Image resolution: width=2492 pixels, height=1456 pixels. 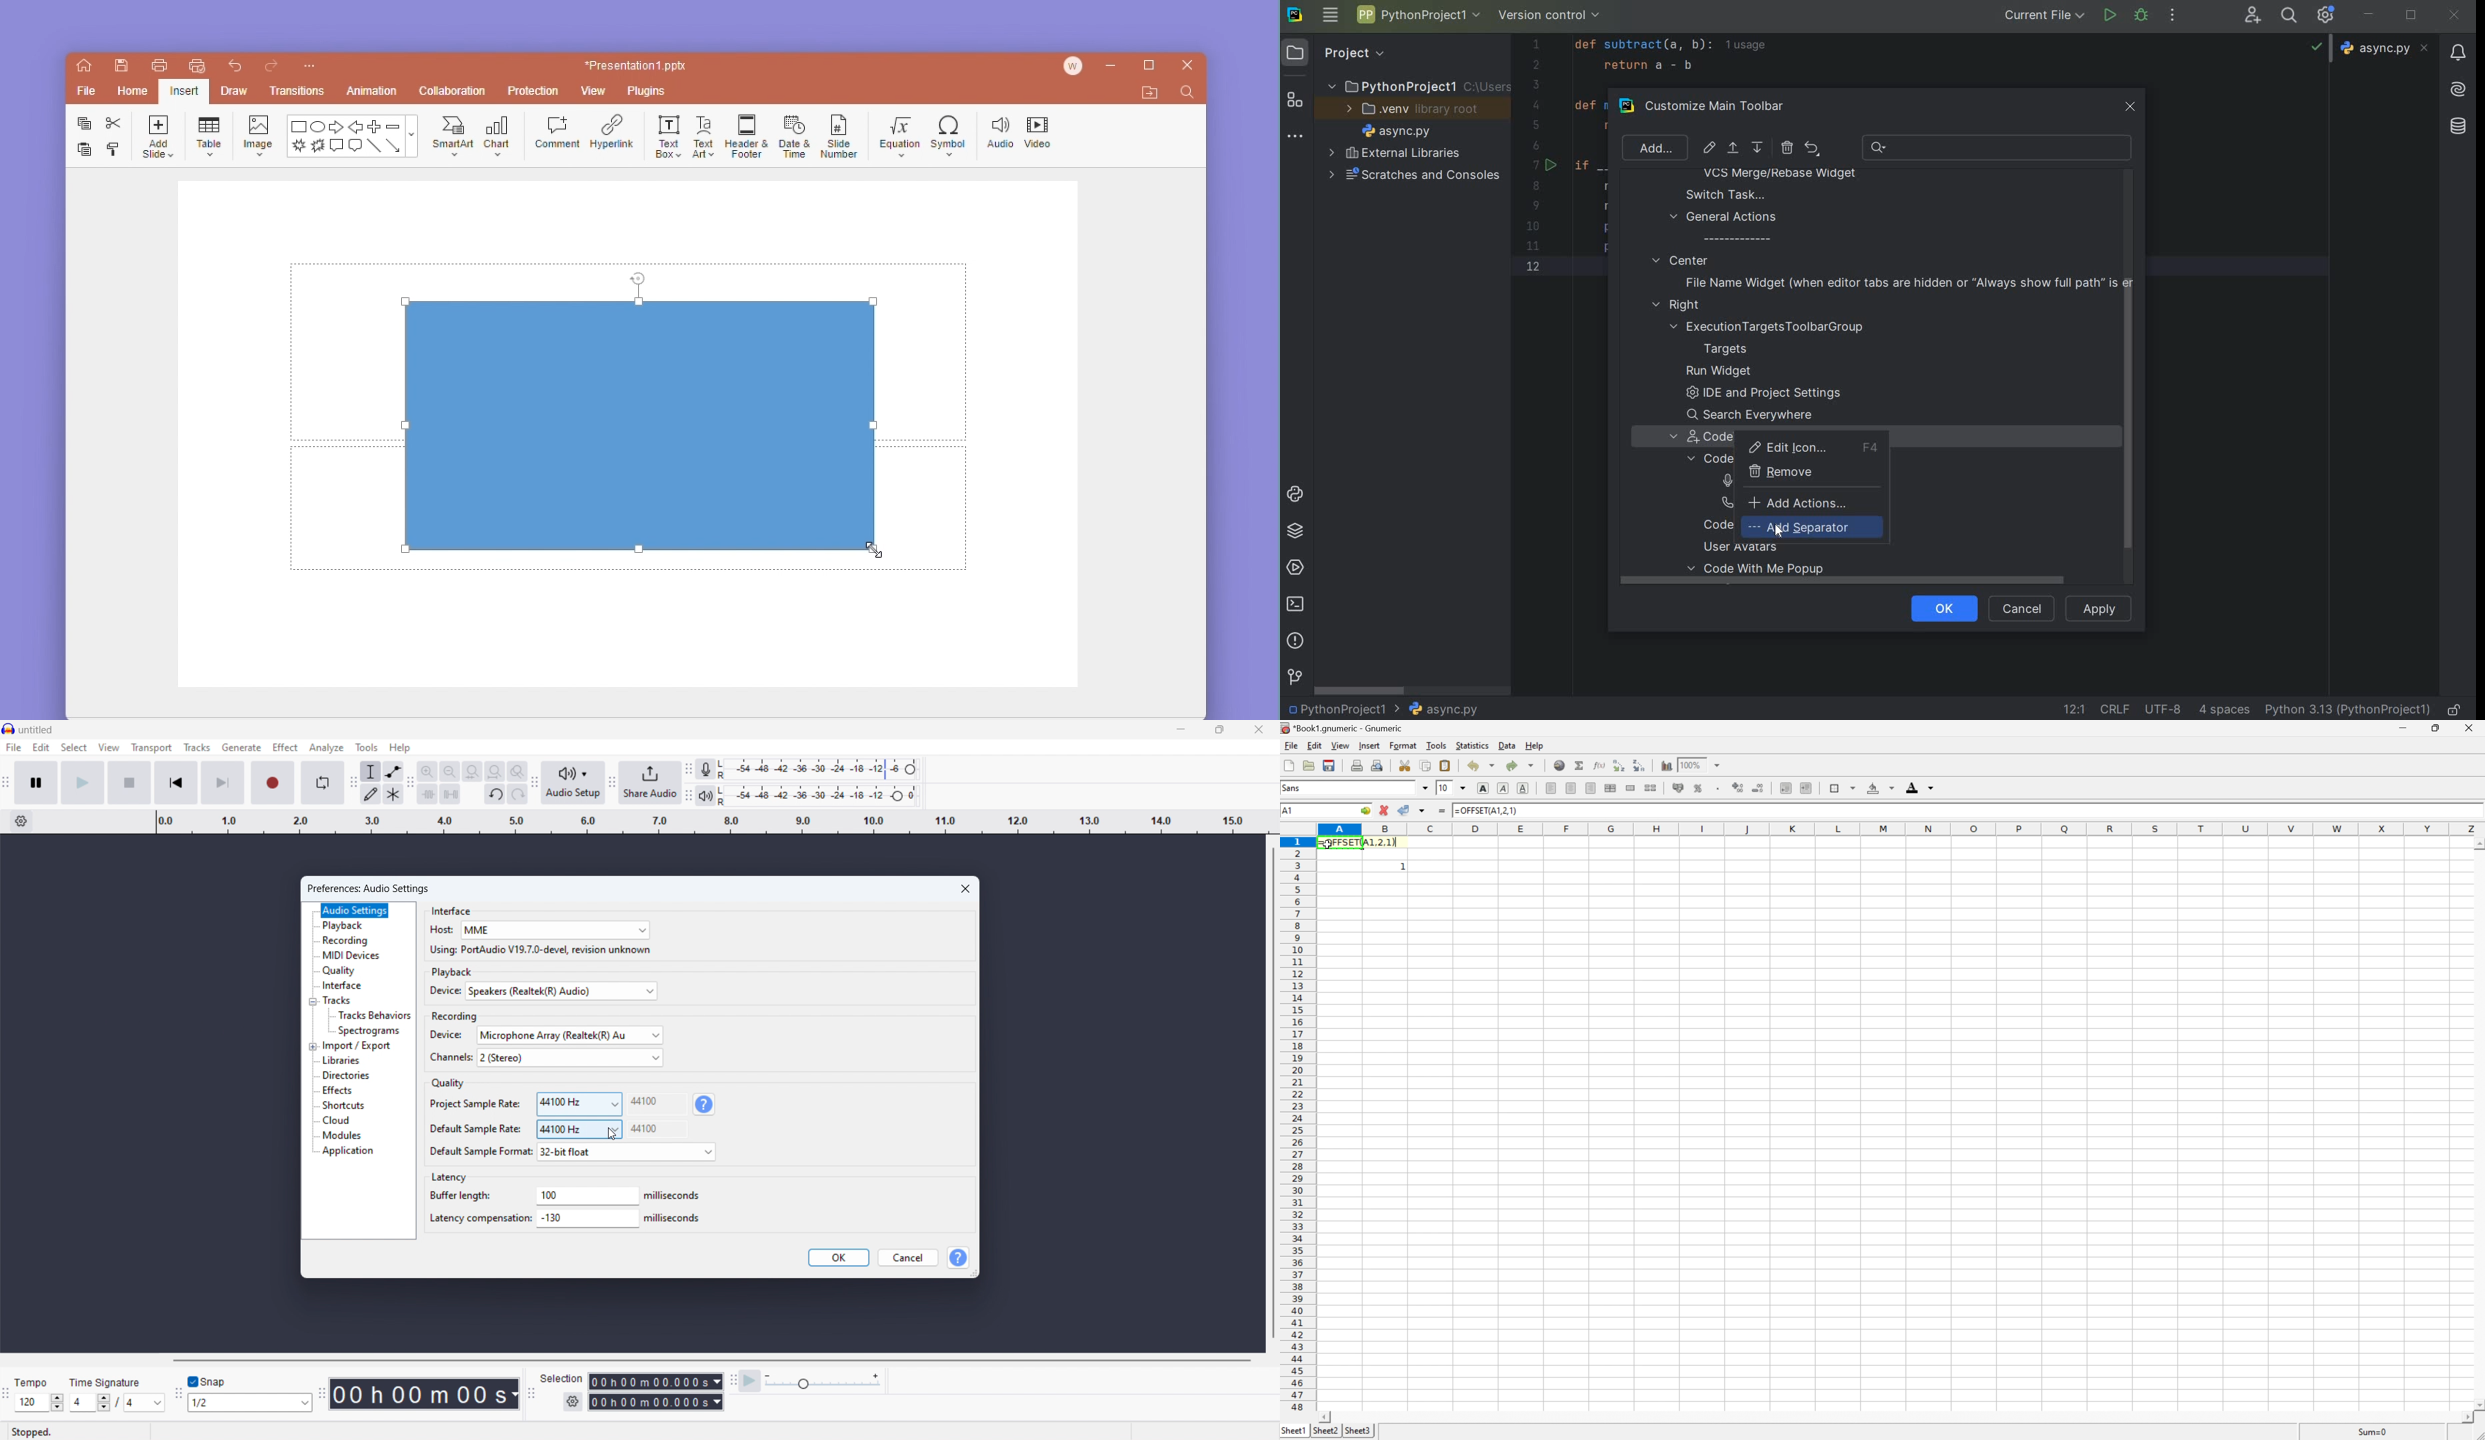 What do you see at coordinates (1444, 810) in the screenshot?
I see `enter formula` at bounding box center [1444, 810].